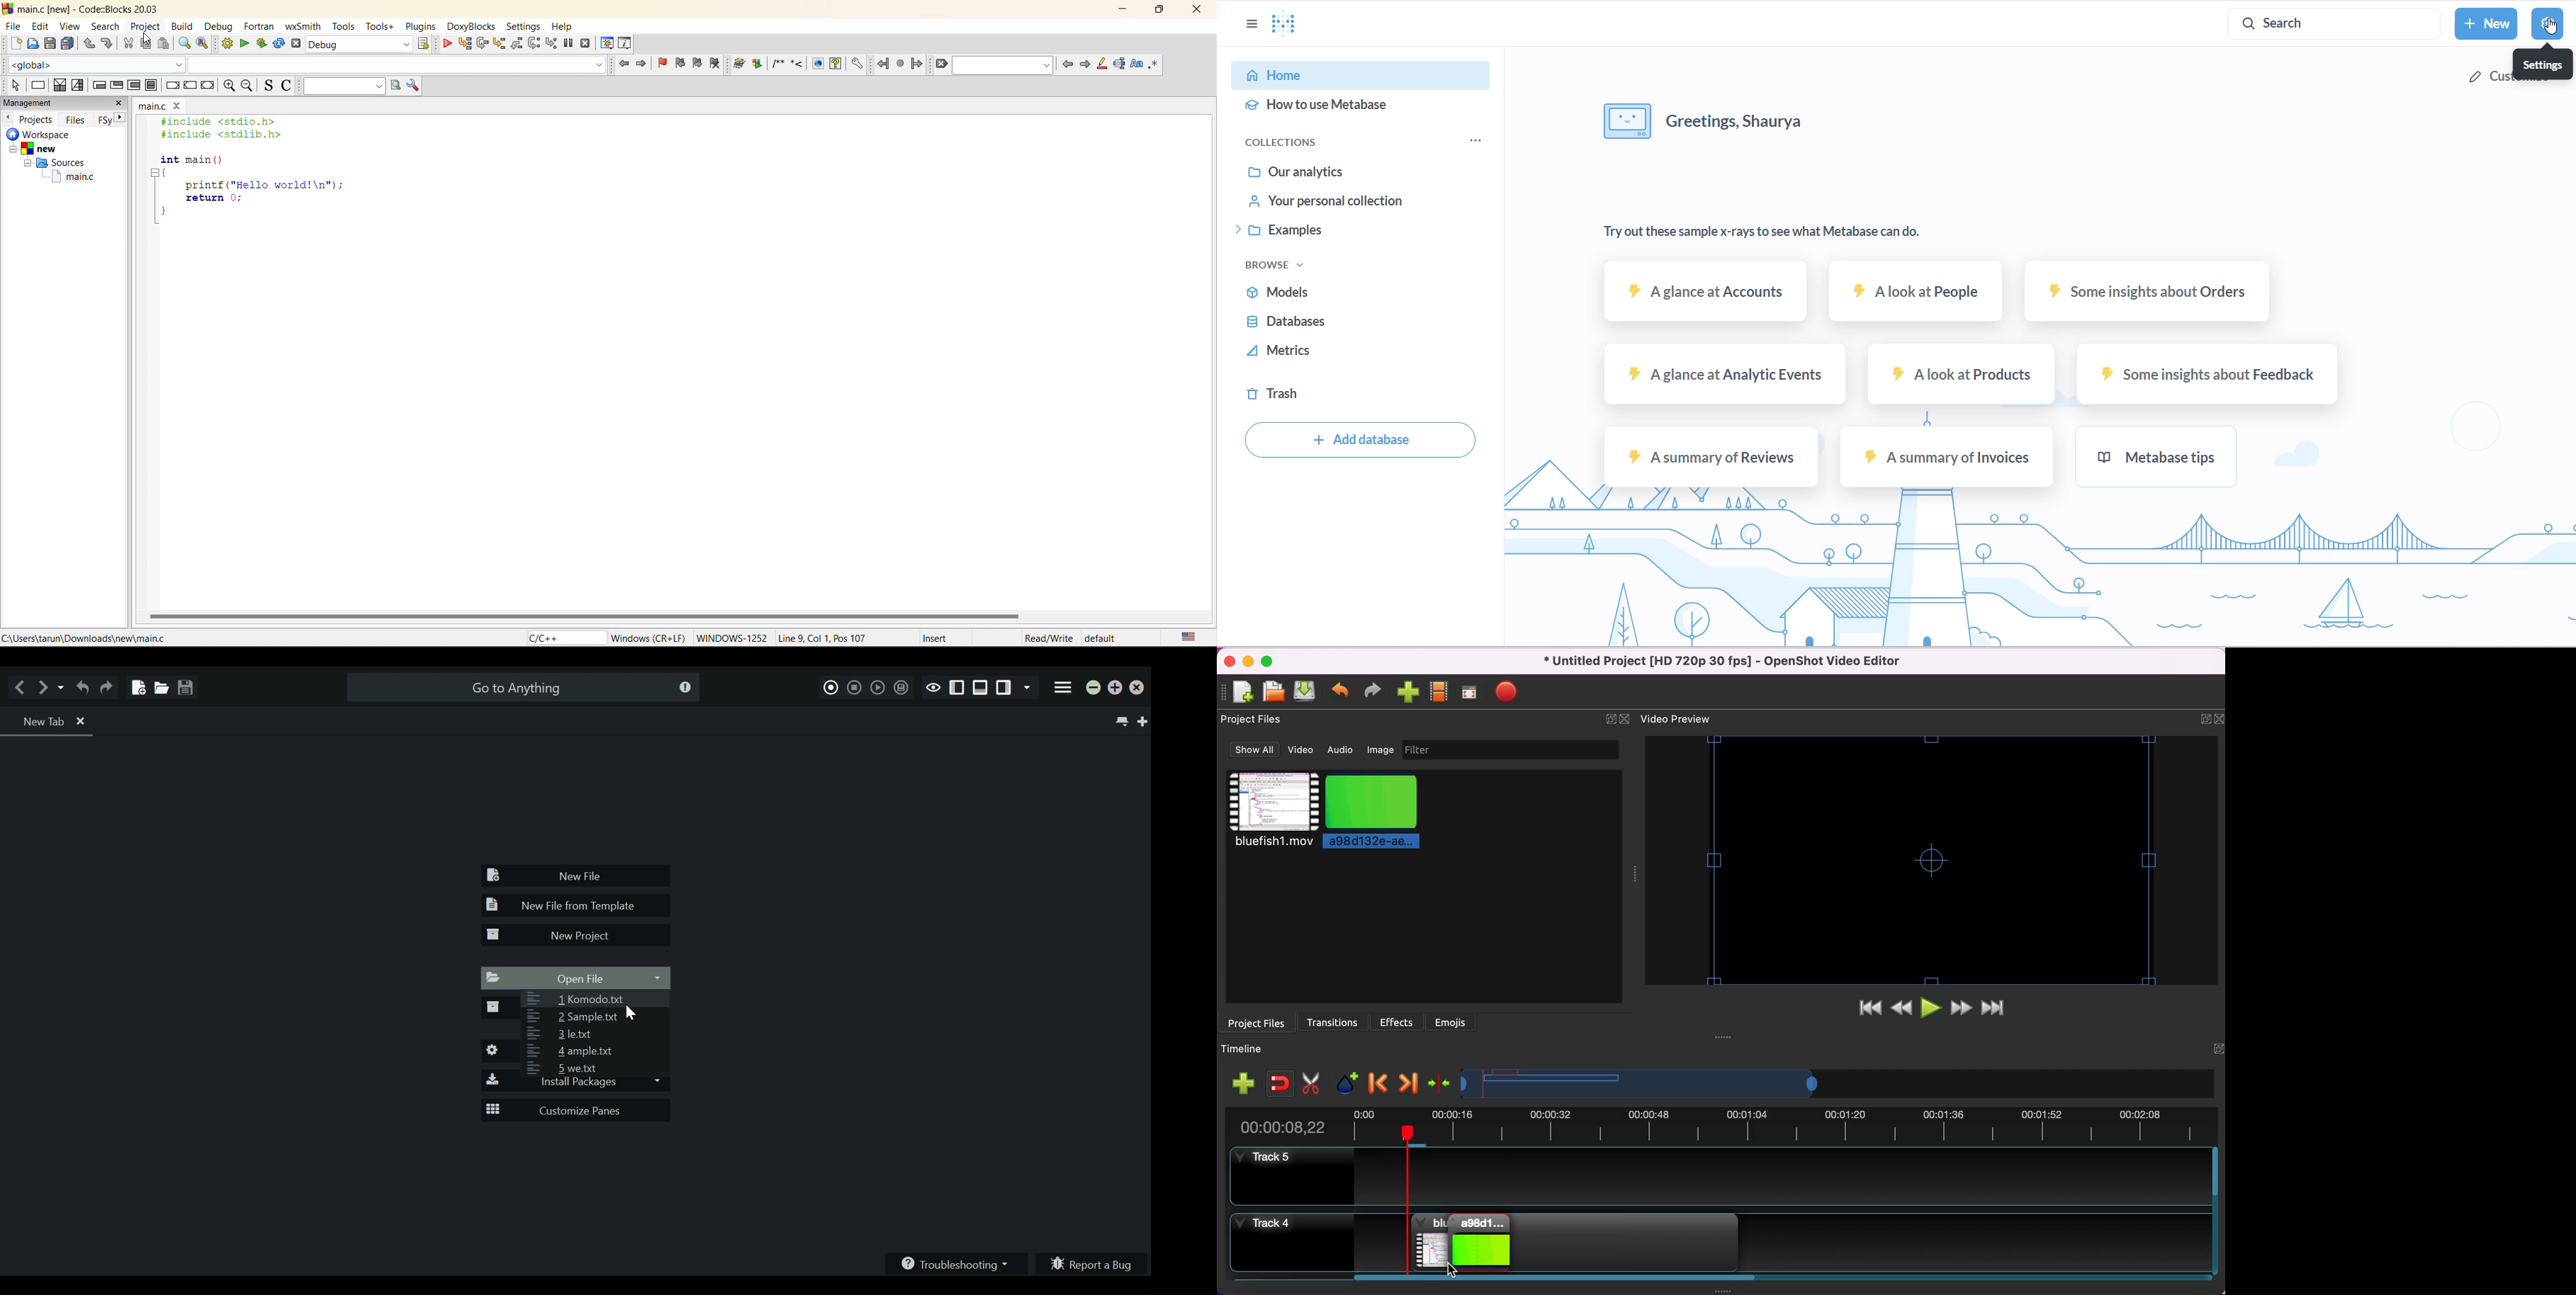 Image resolution: width=2576 pixels, height=1316 pixels. Describe the element at coordinates (1946, 458) in the screenshot. I see `A summary of invoices sample` at that location.